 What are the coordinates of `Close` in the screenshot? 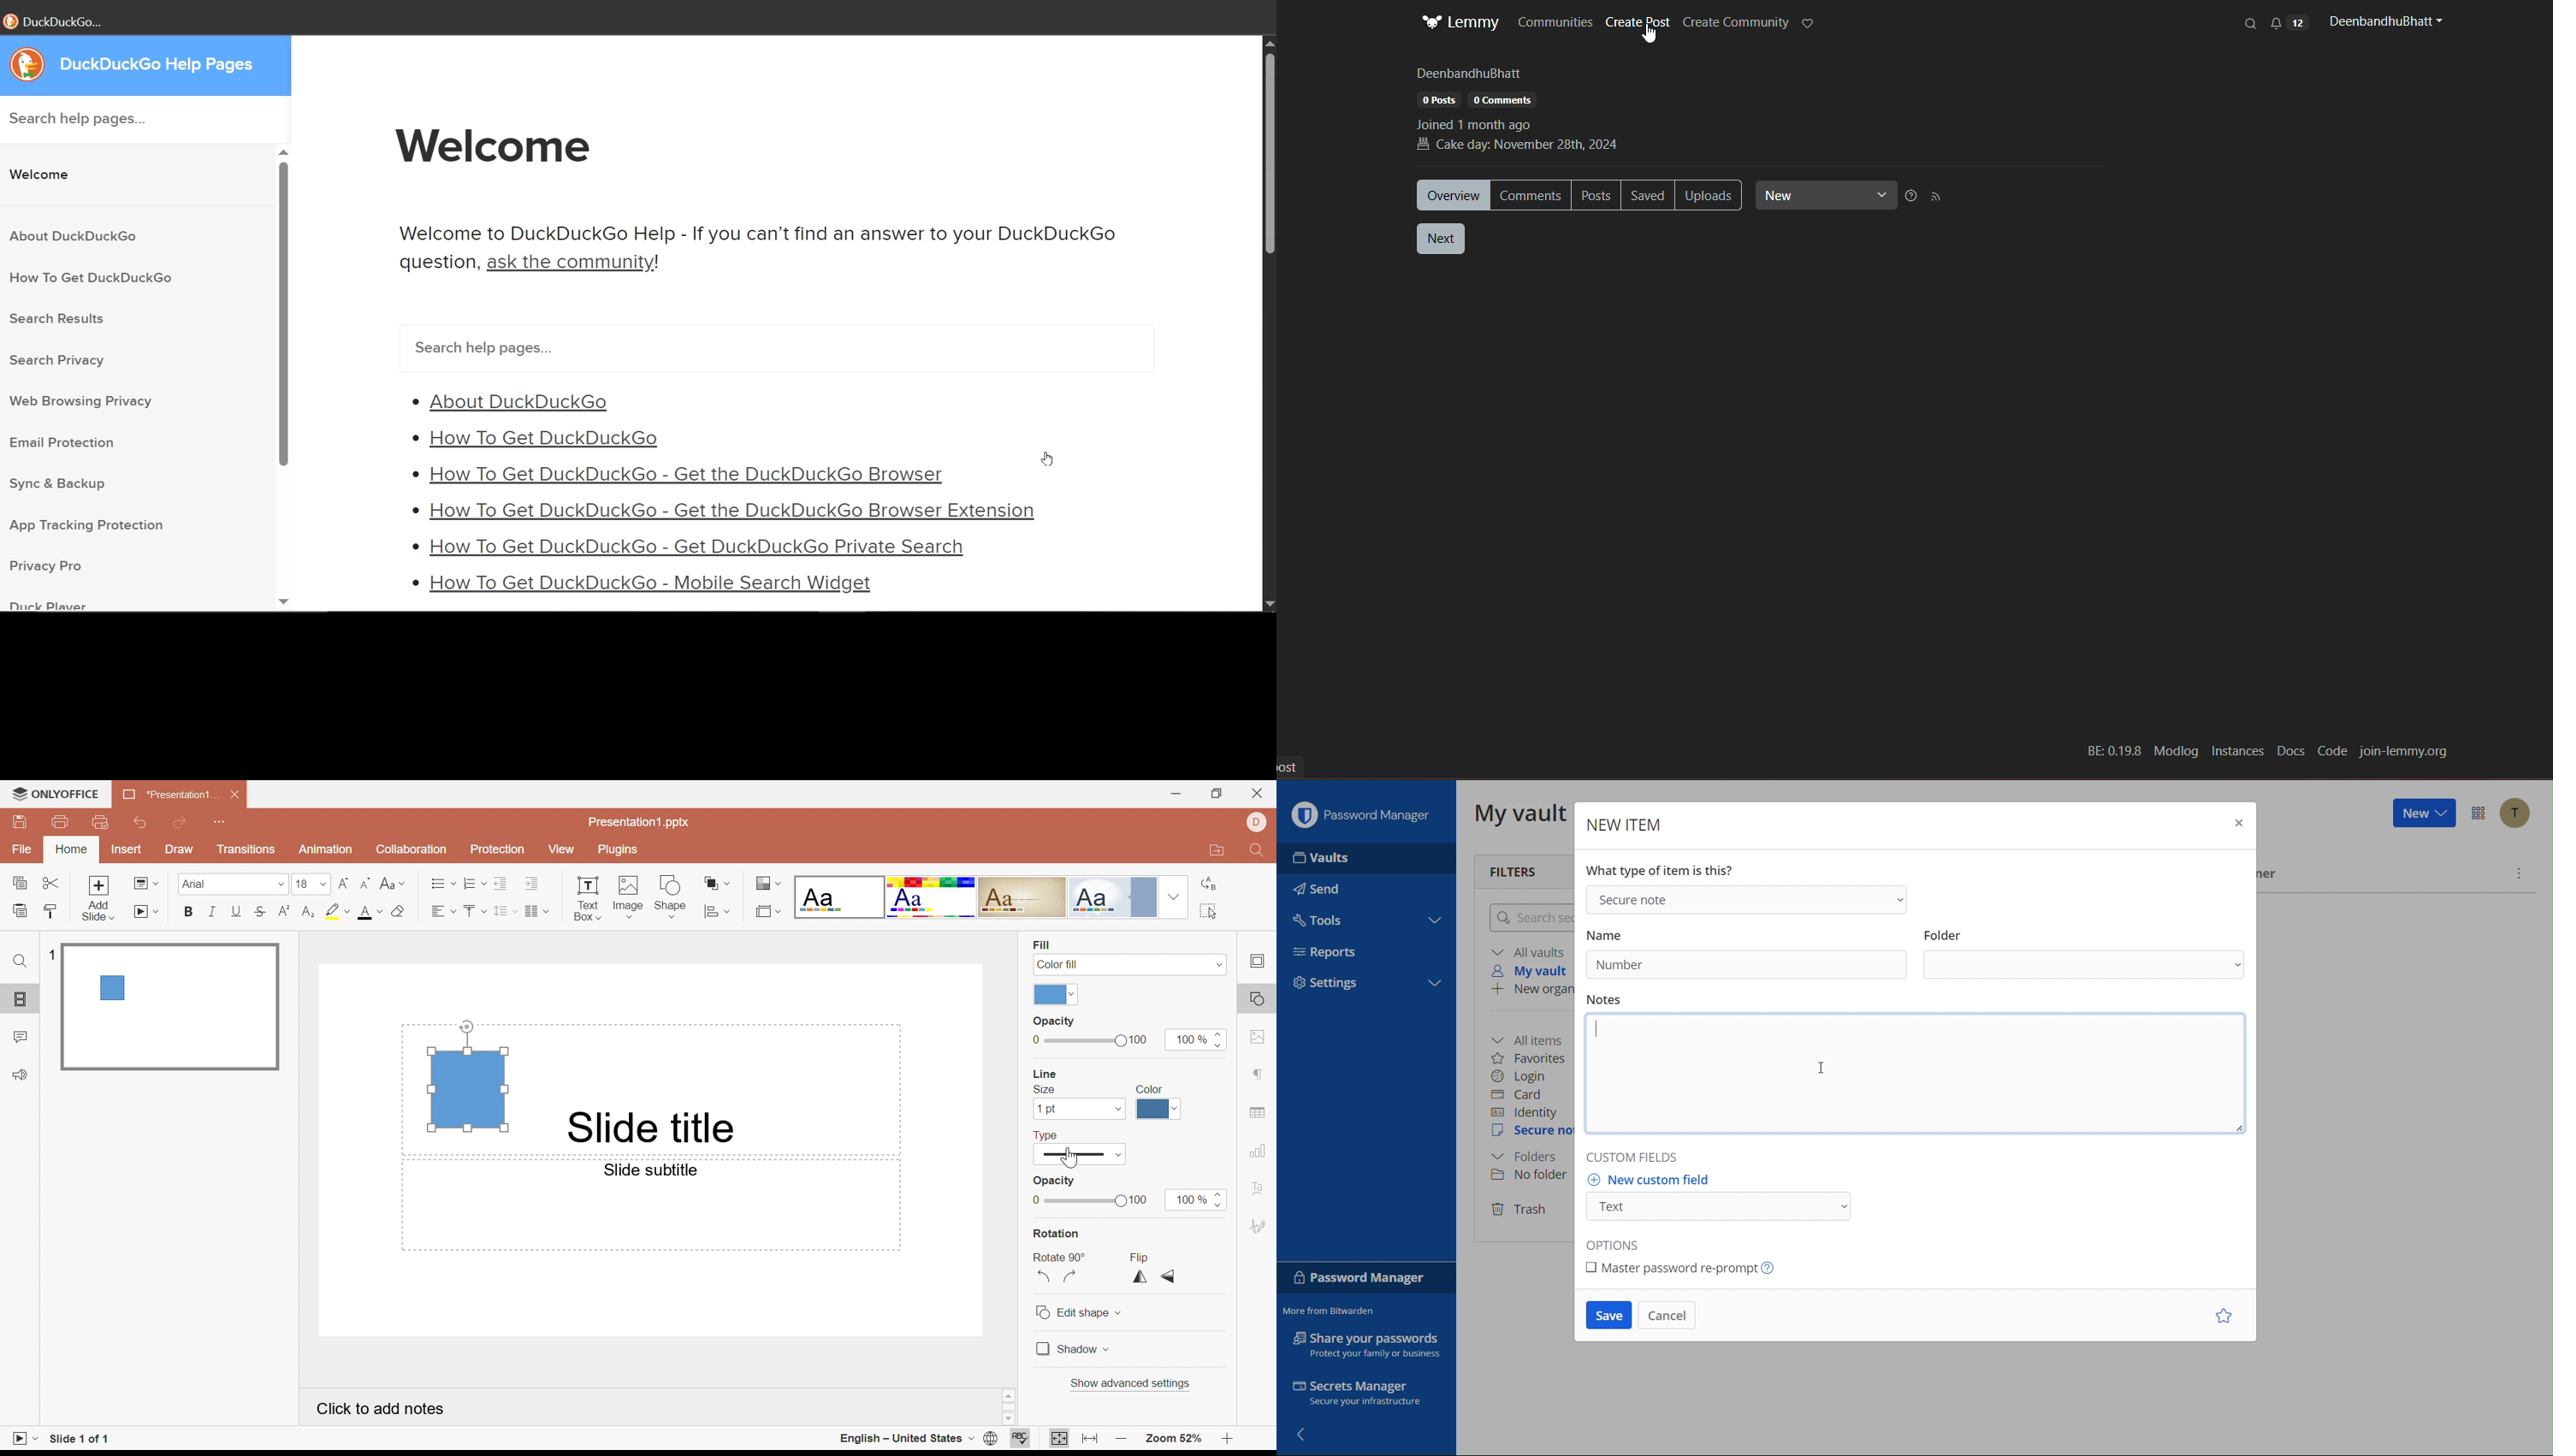 It's located at (1258, 793).